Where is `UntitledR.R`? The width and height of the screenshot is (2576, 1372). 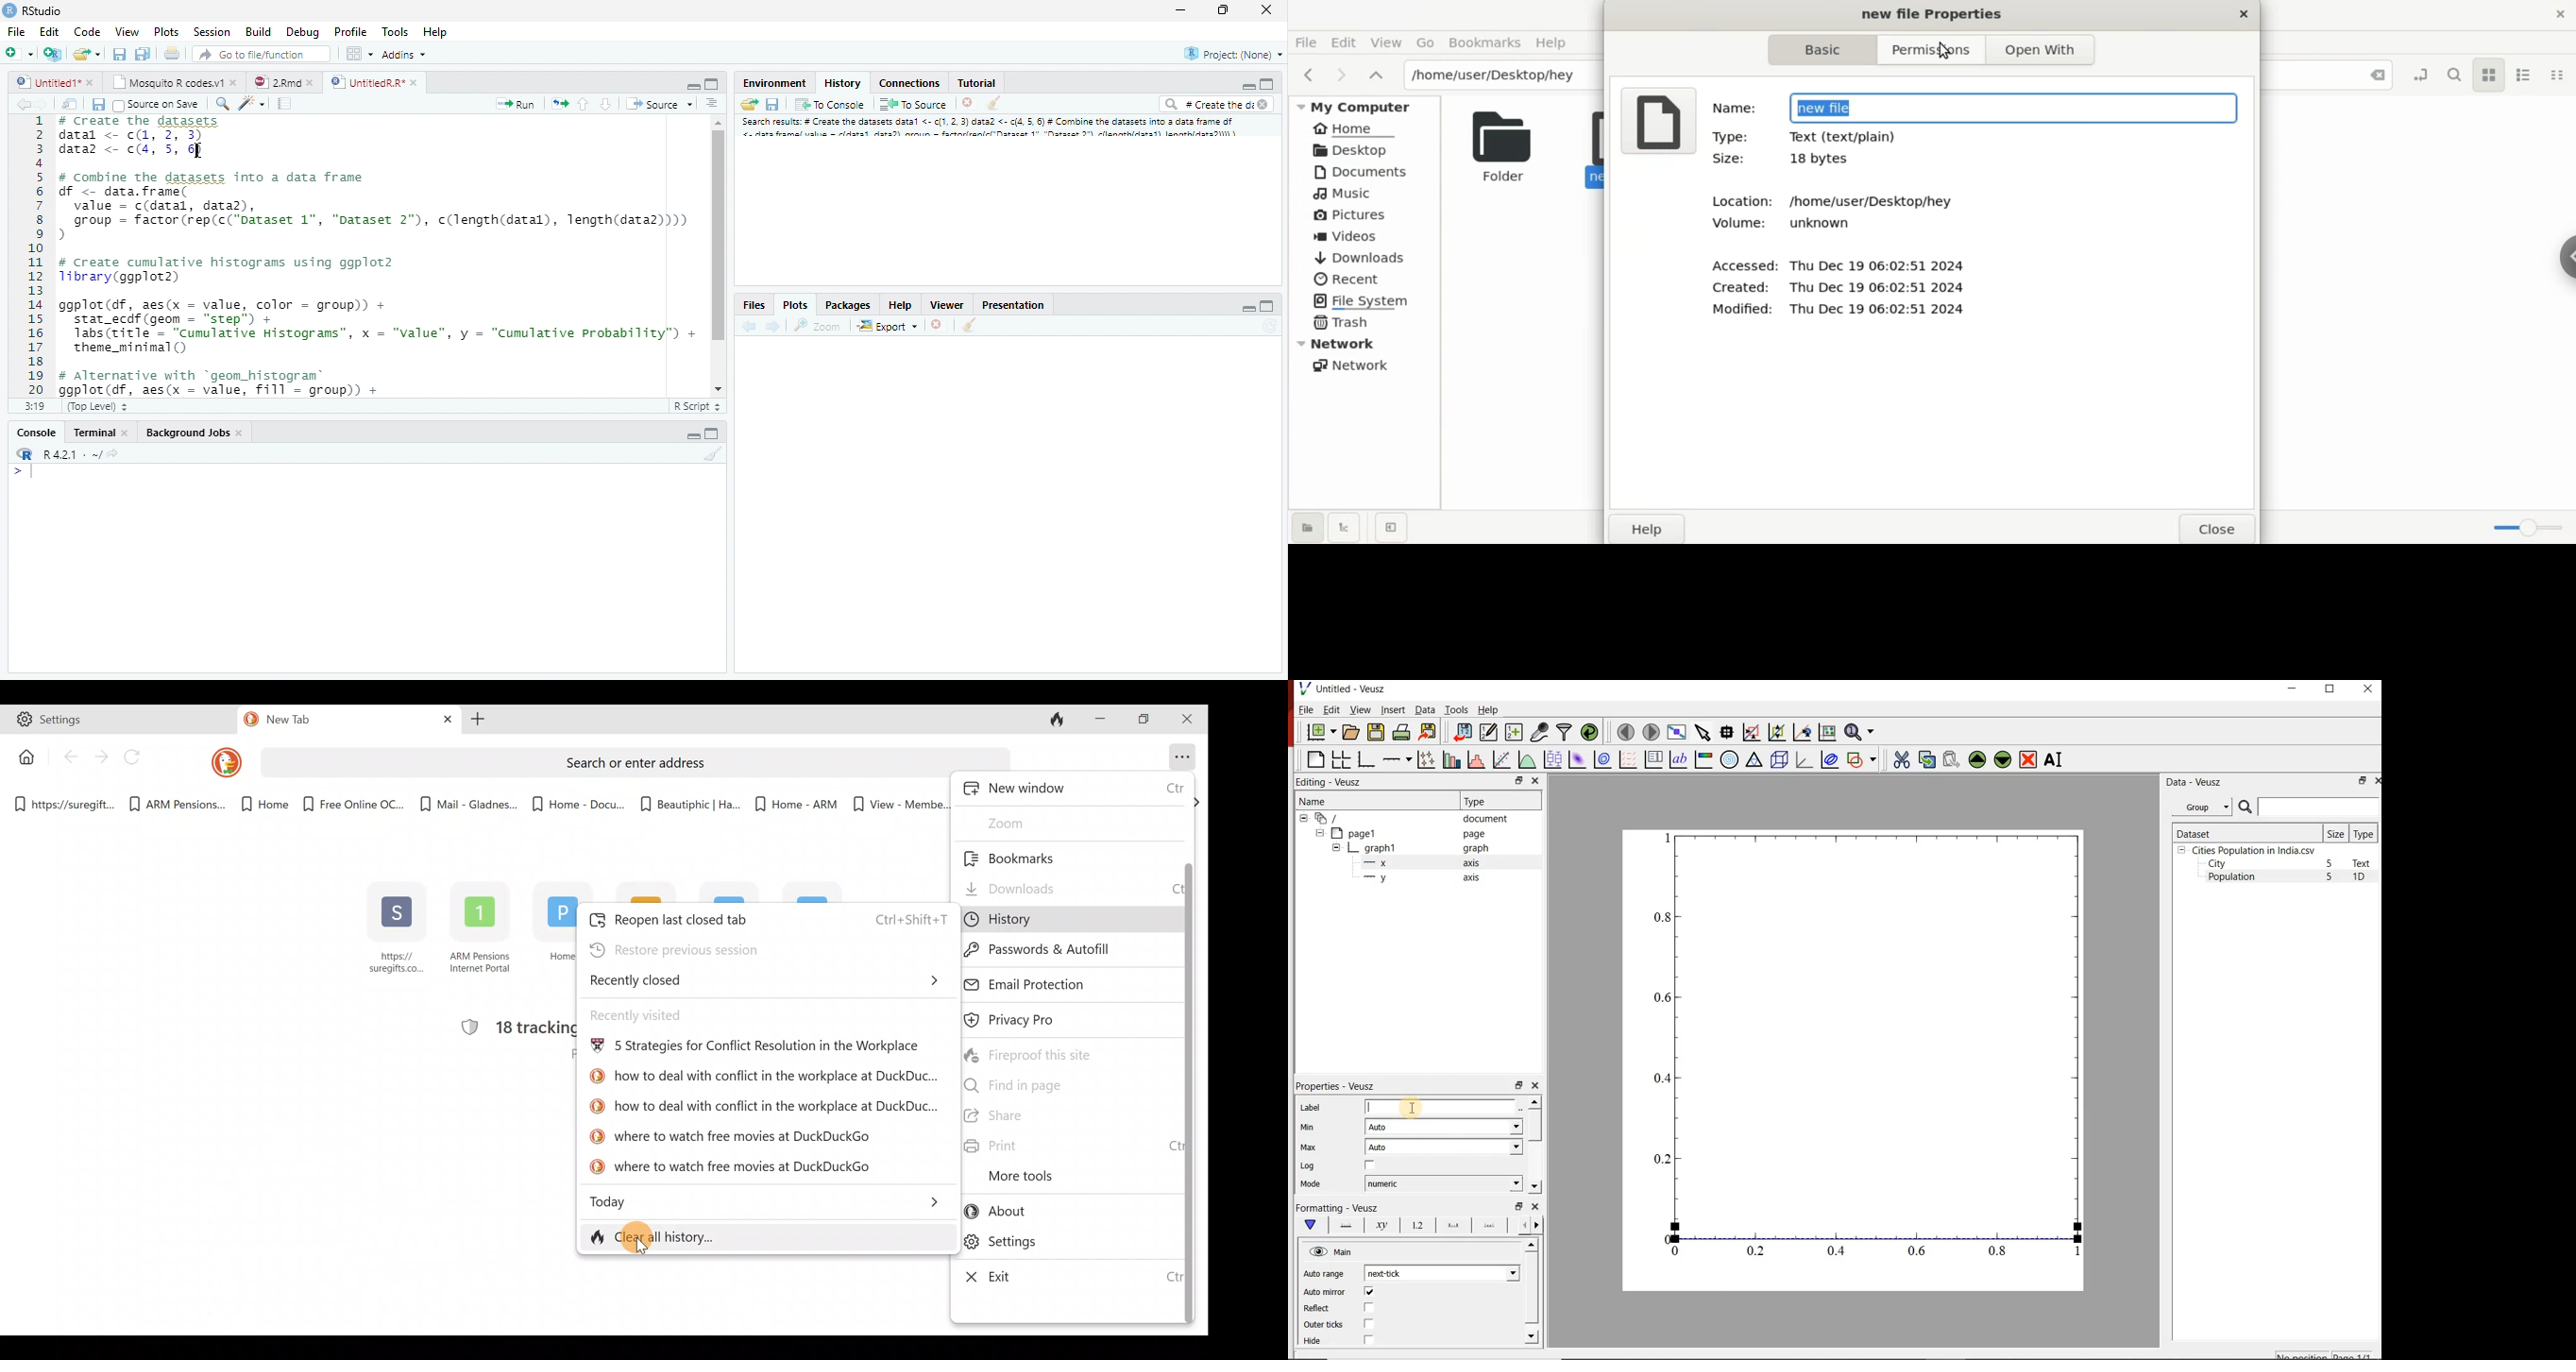 UntitledR.R is located at coordinates (374, 81).